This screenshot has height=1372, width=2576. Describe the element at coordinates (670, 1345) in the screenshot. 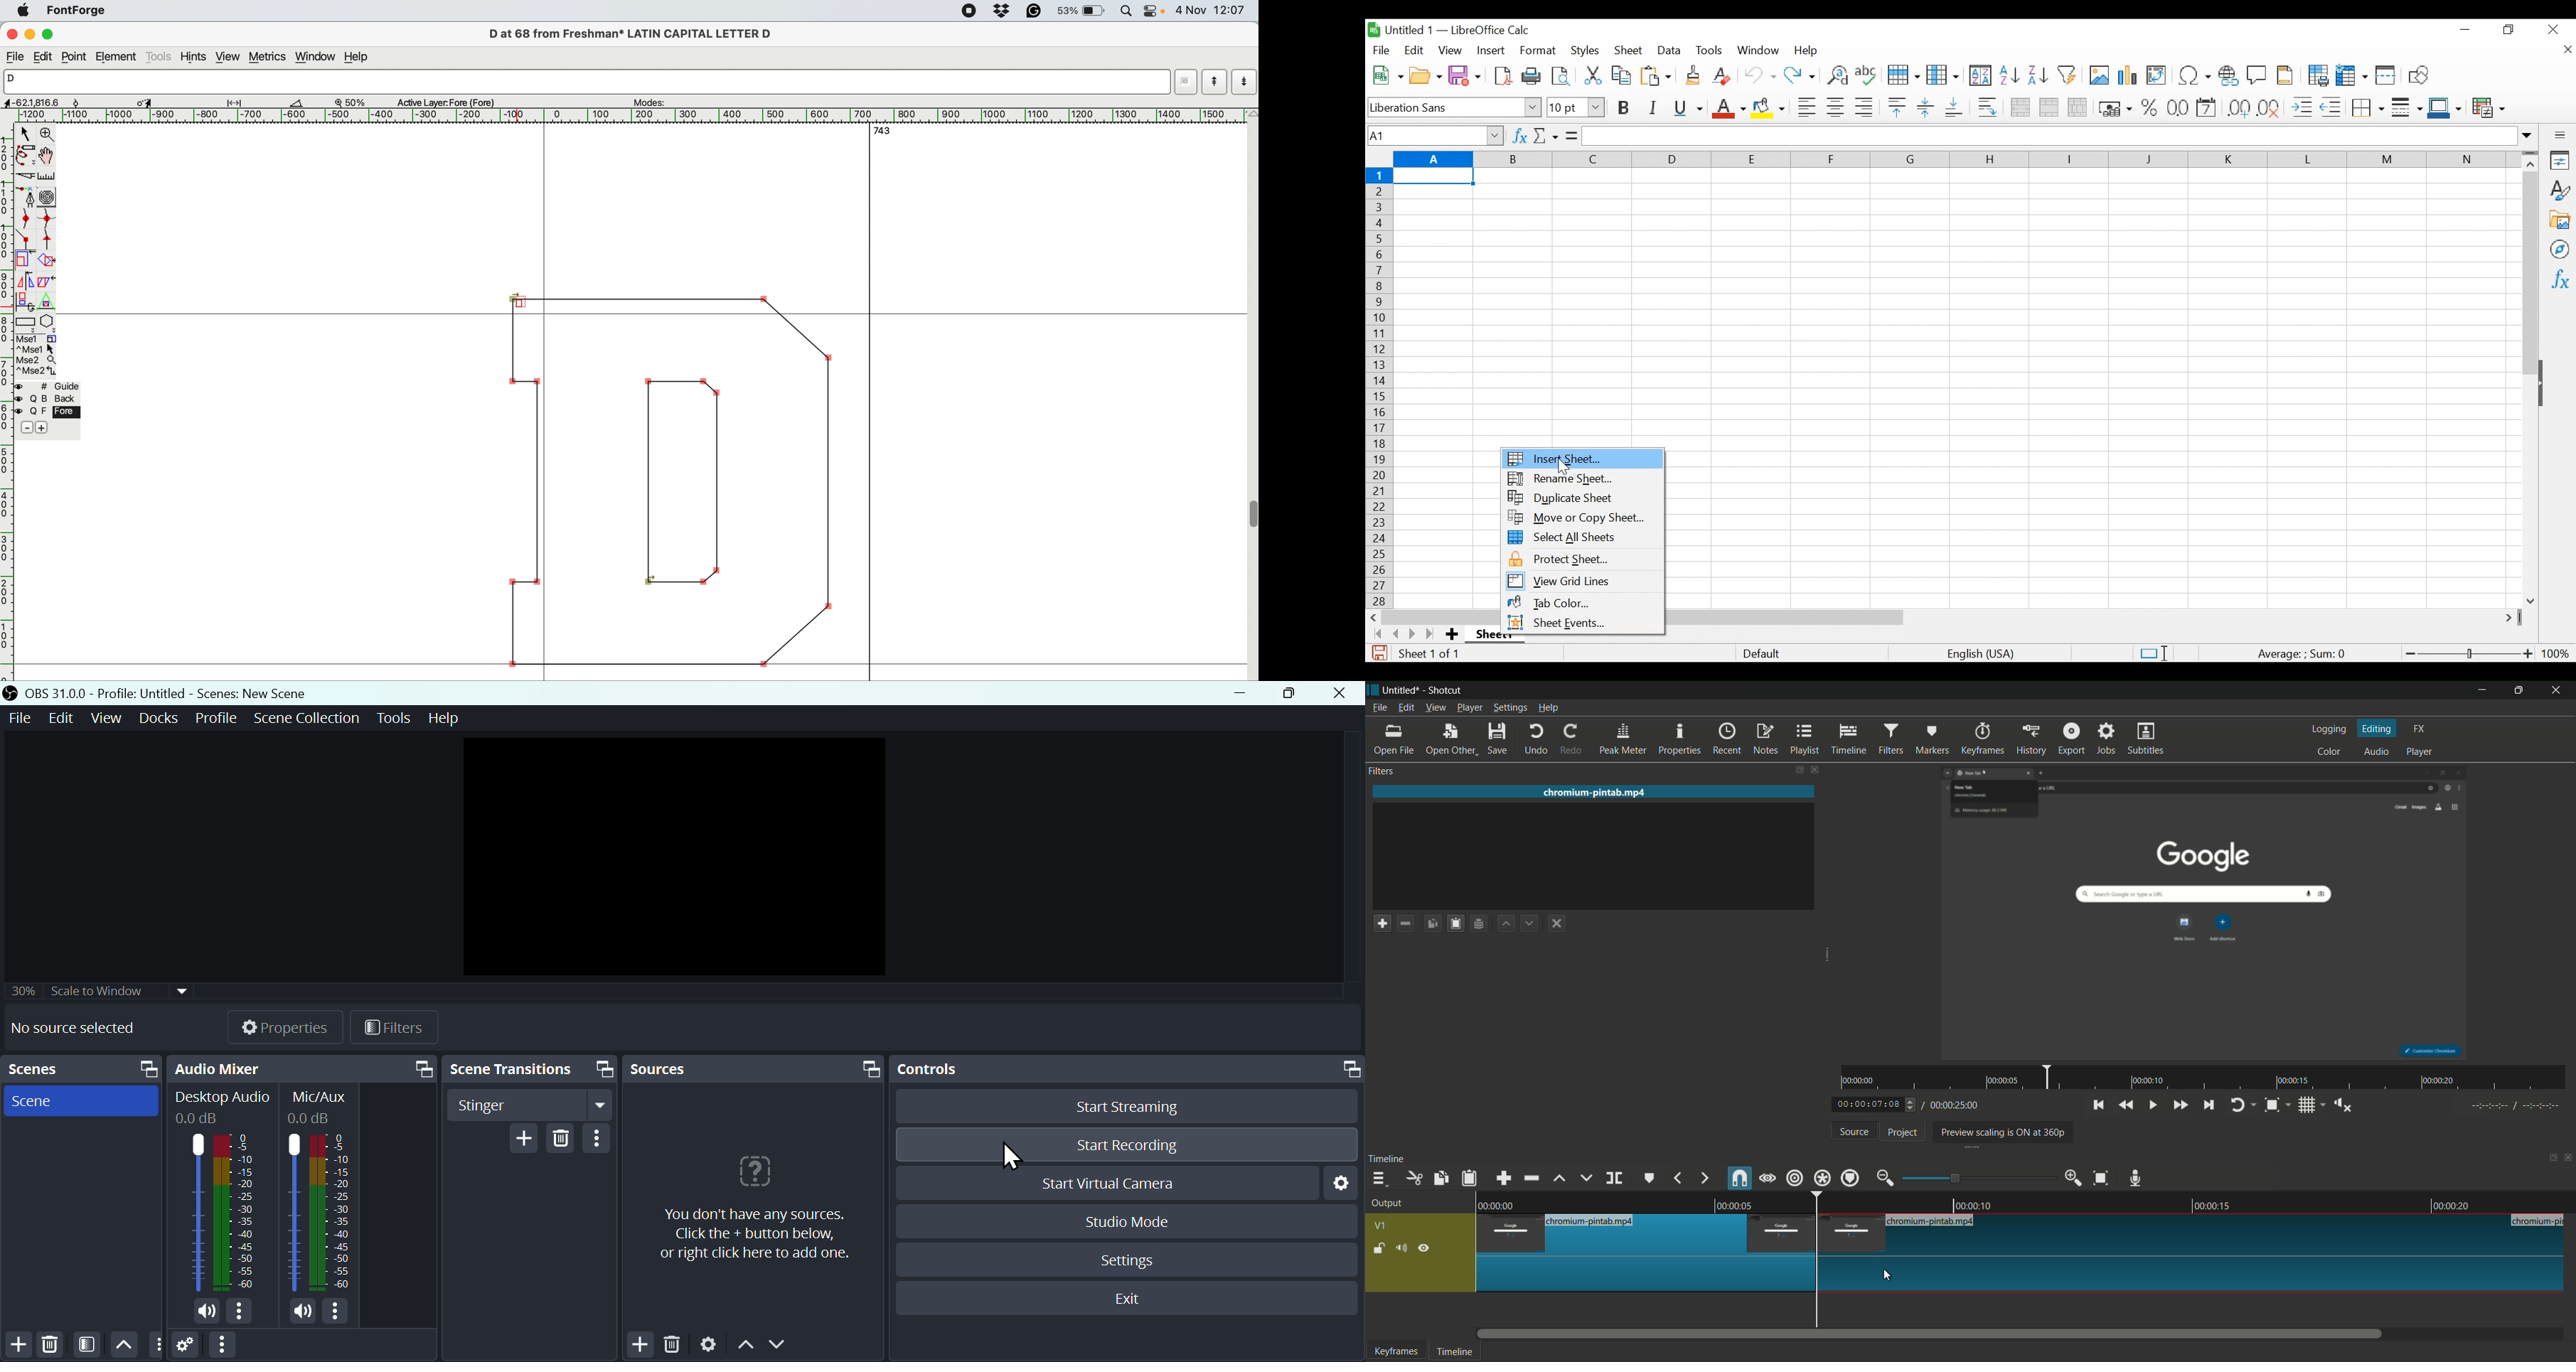

I see `Delete` at that location.